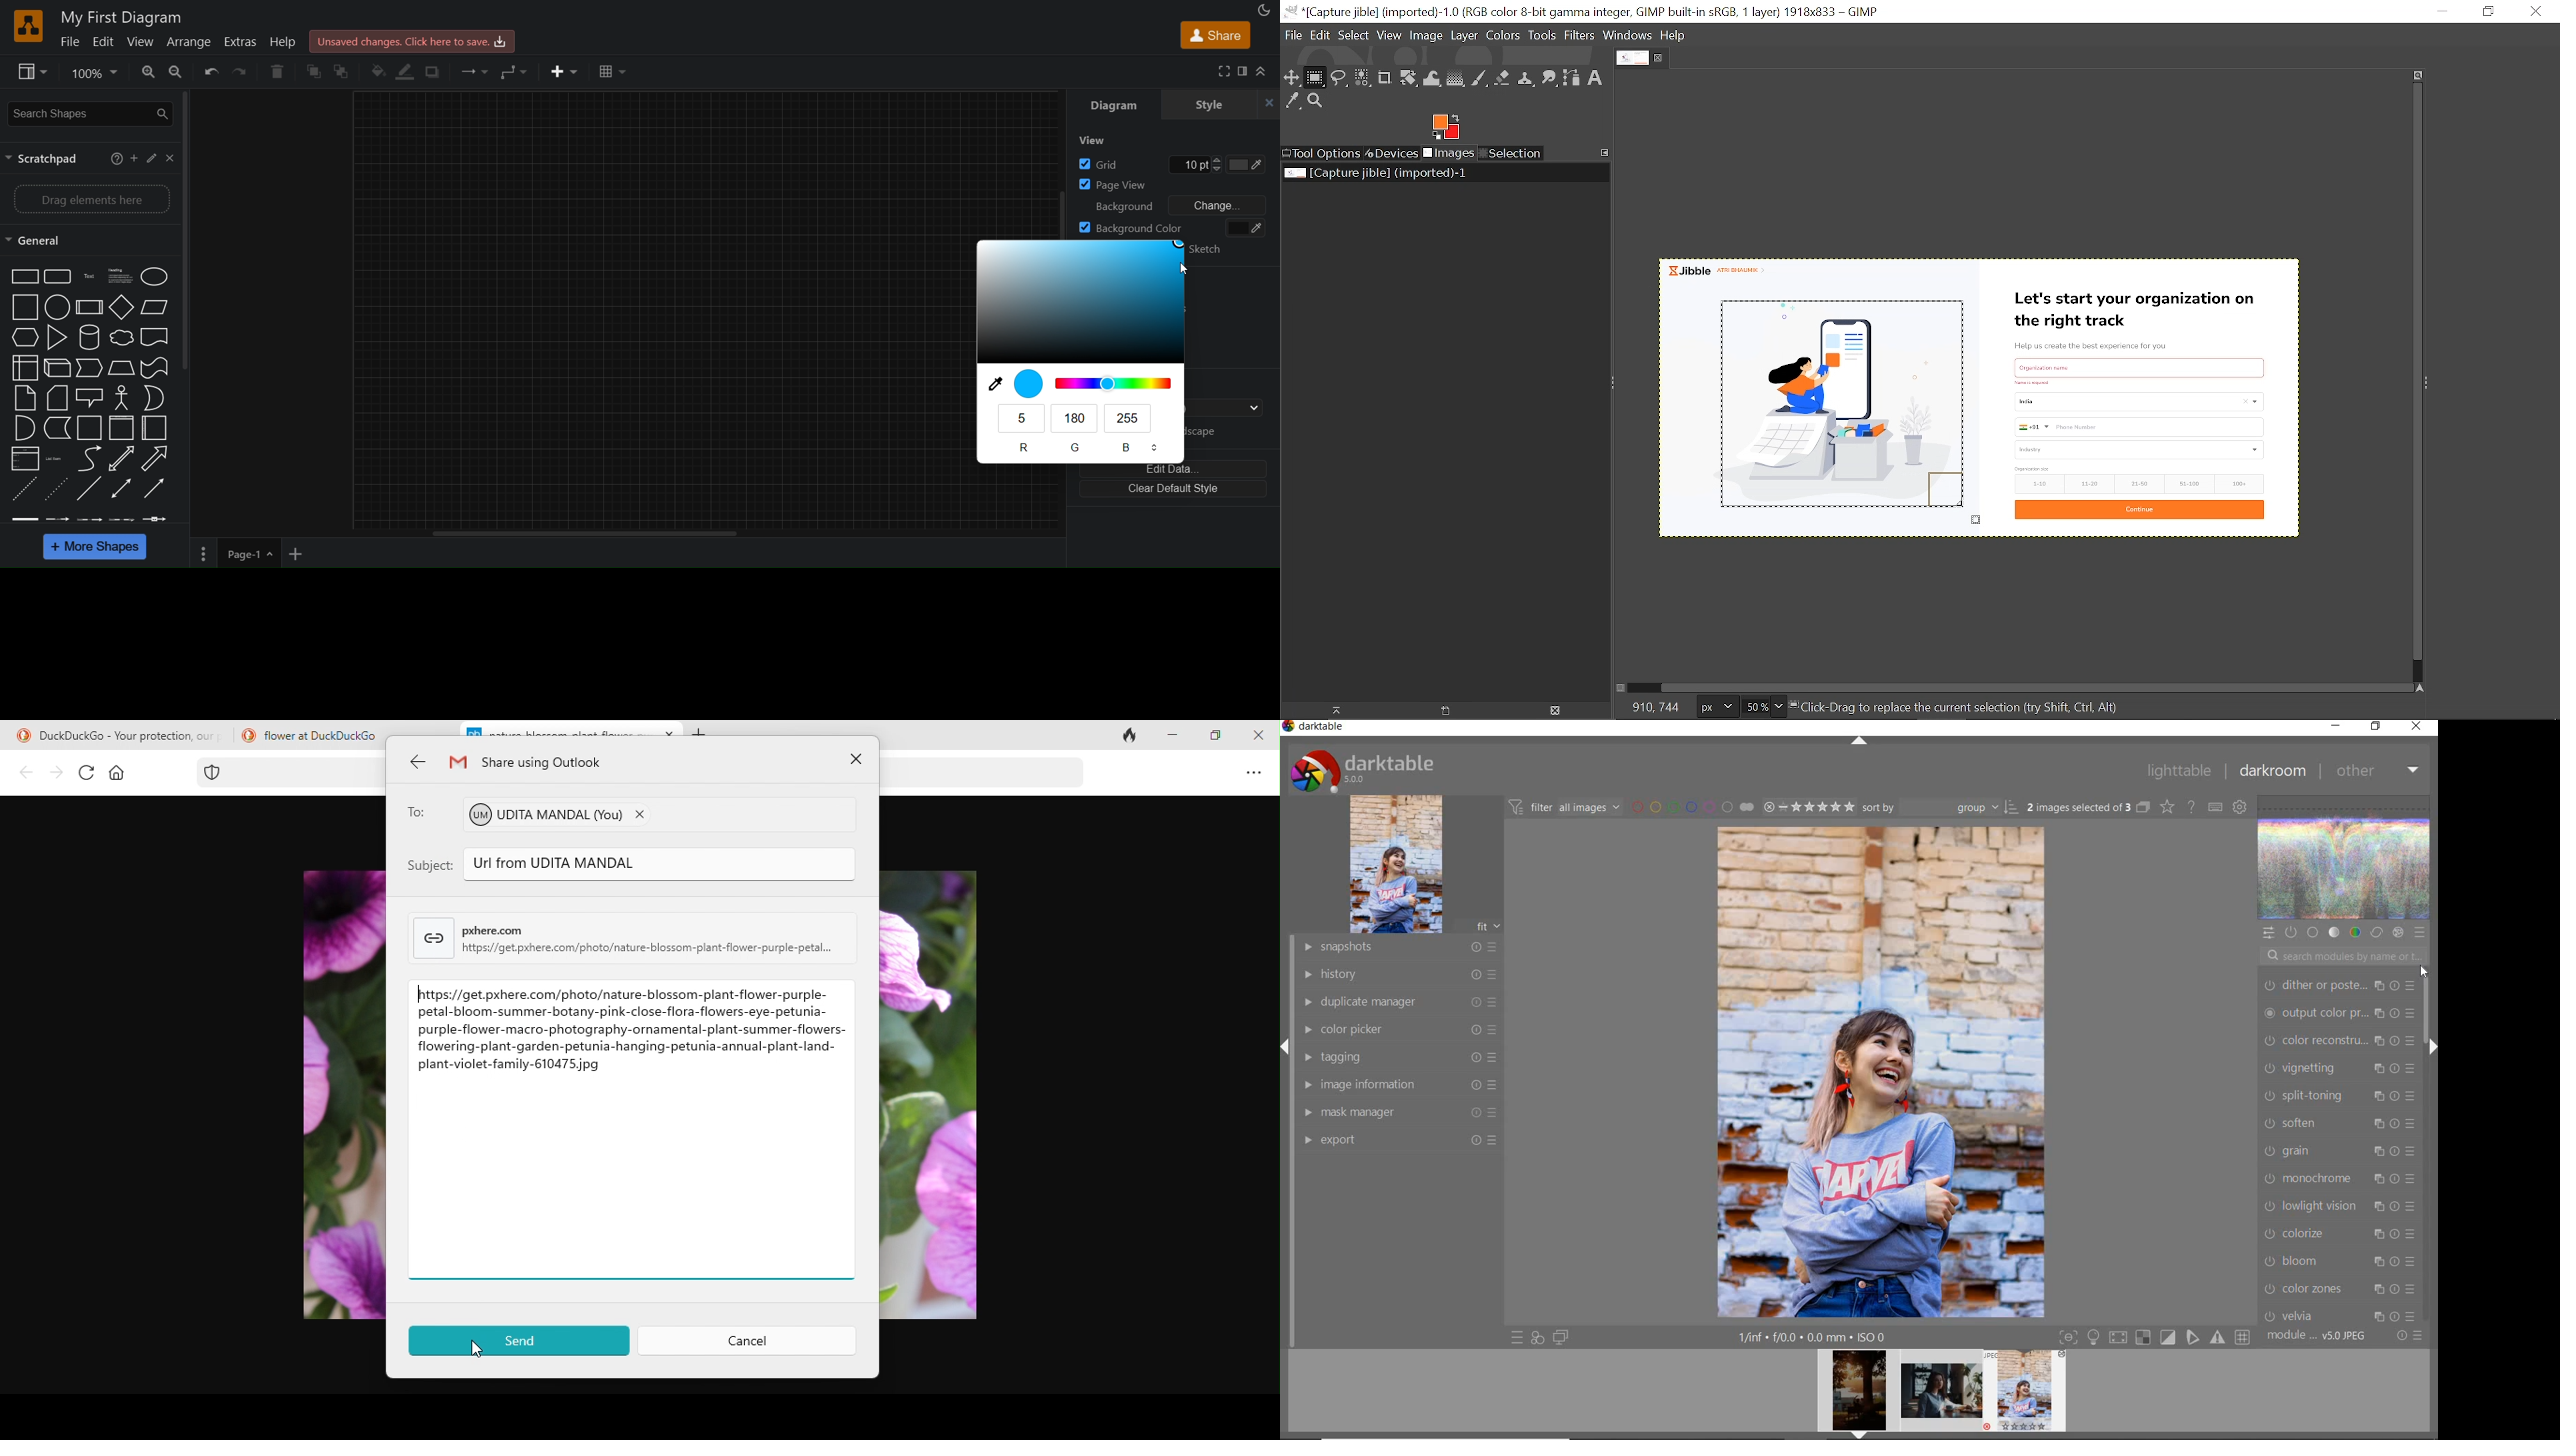 The image size is (2576, 1456). Describe the element at coordinates (1080, 352) in the screenshot. I see `blue` at that location.